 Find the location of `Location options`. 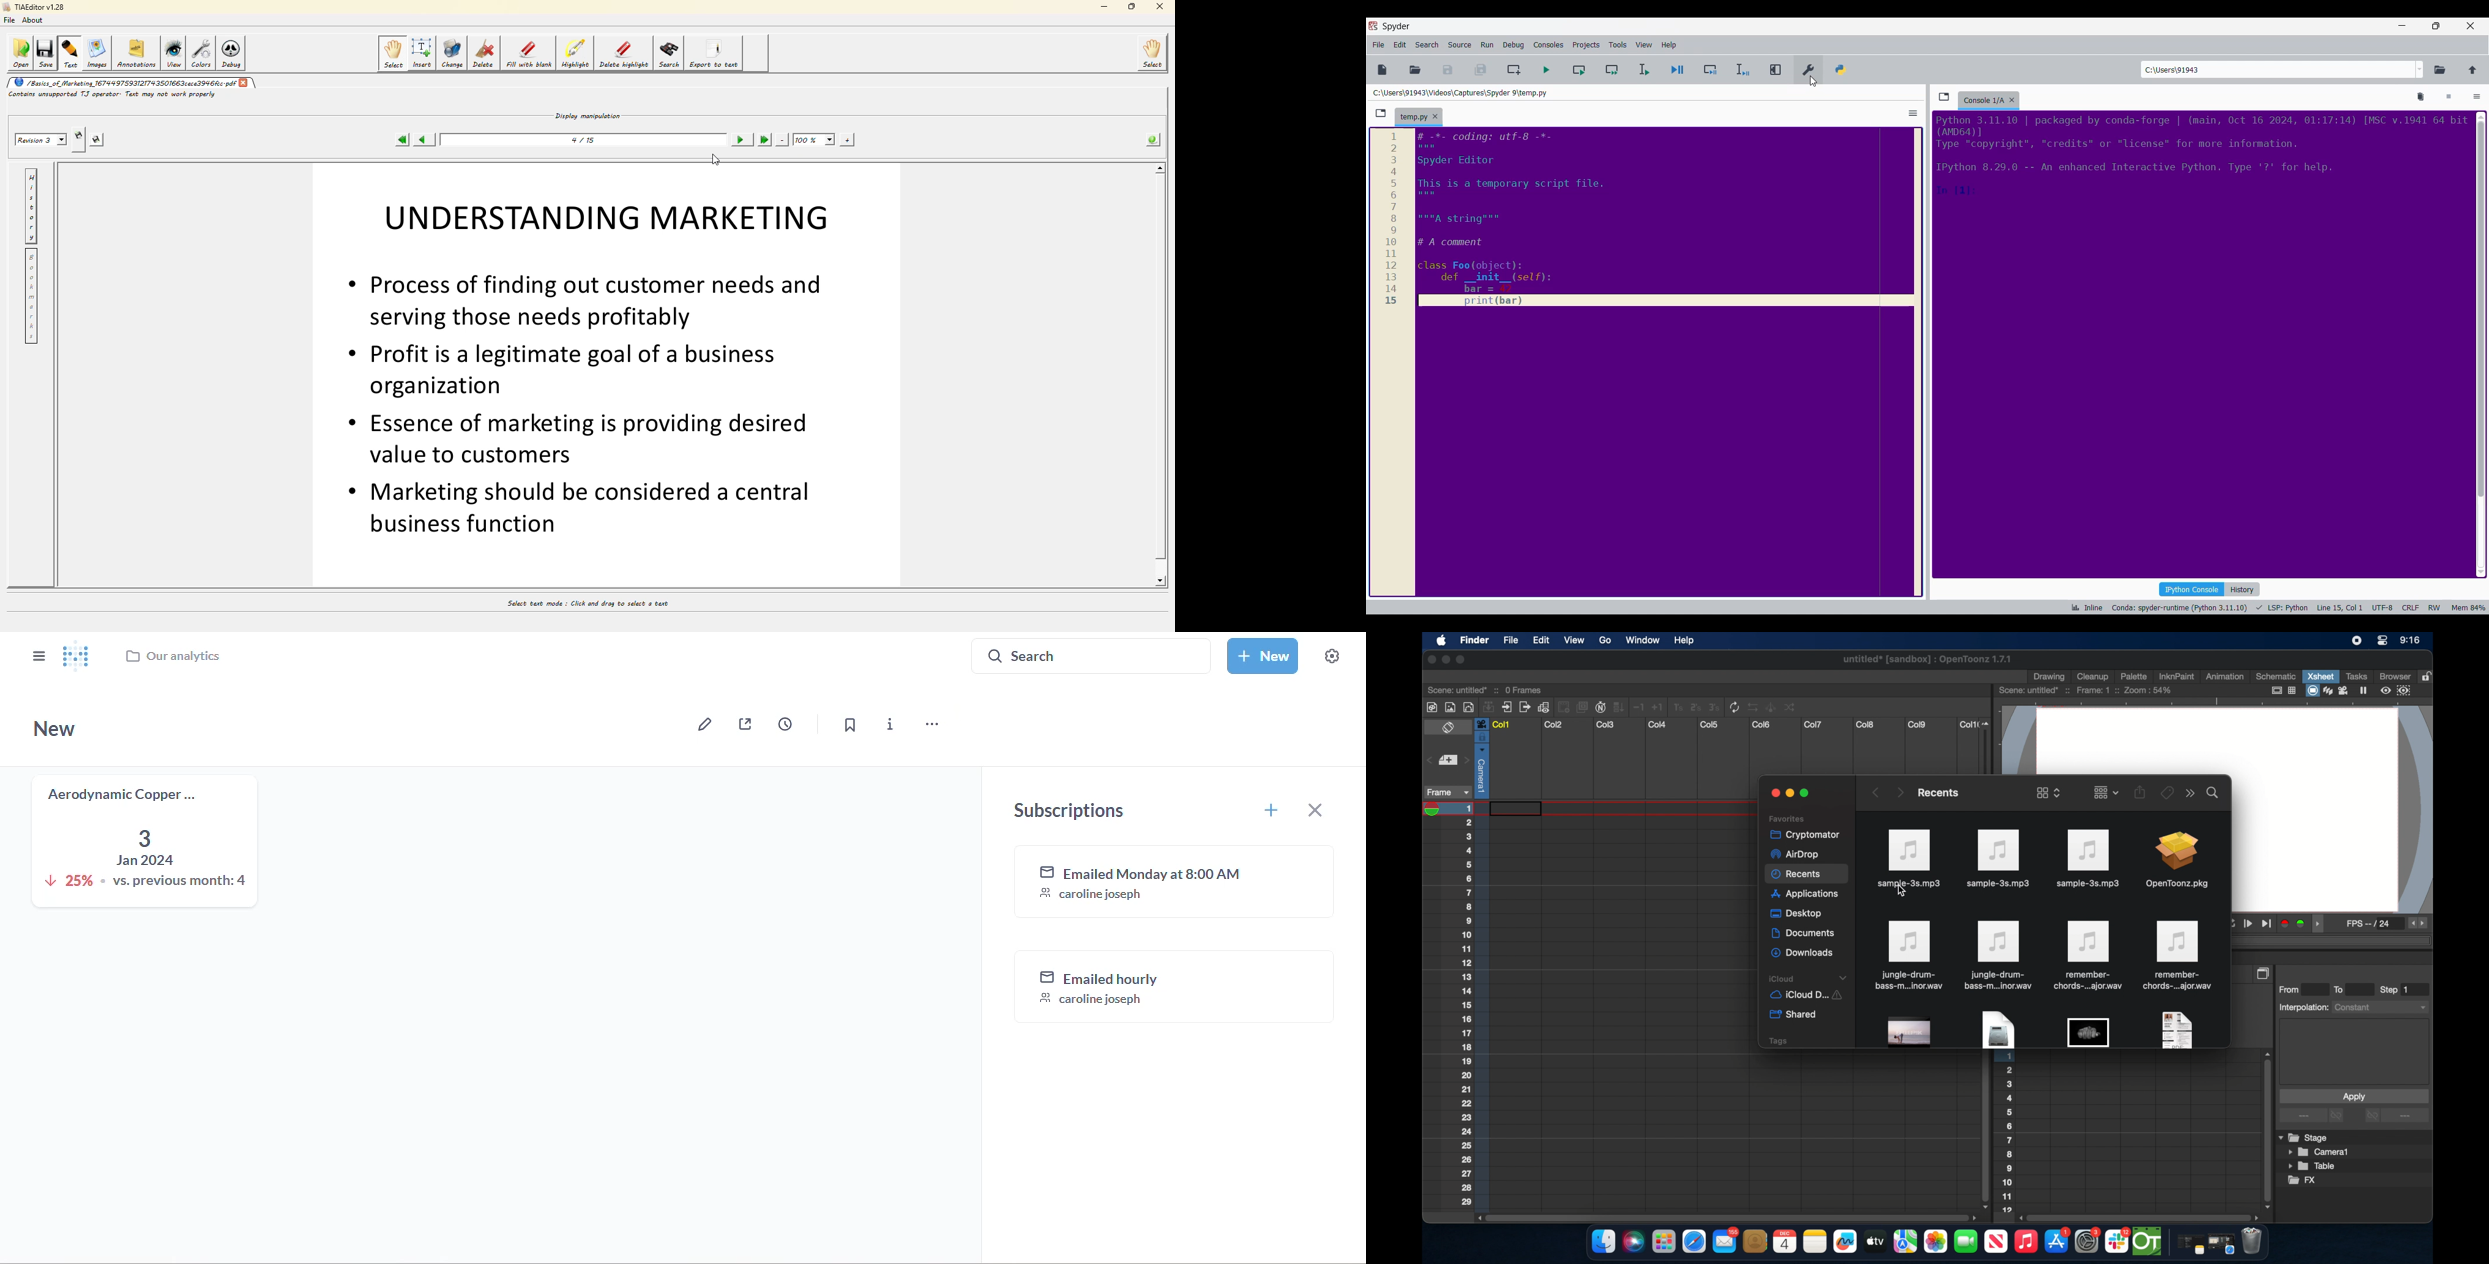

Location options is located at coordinates (2421, 70).